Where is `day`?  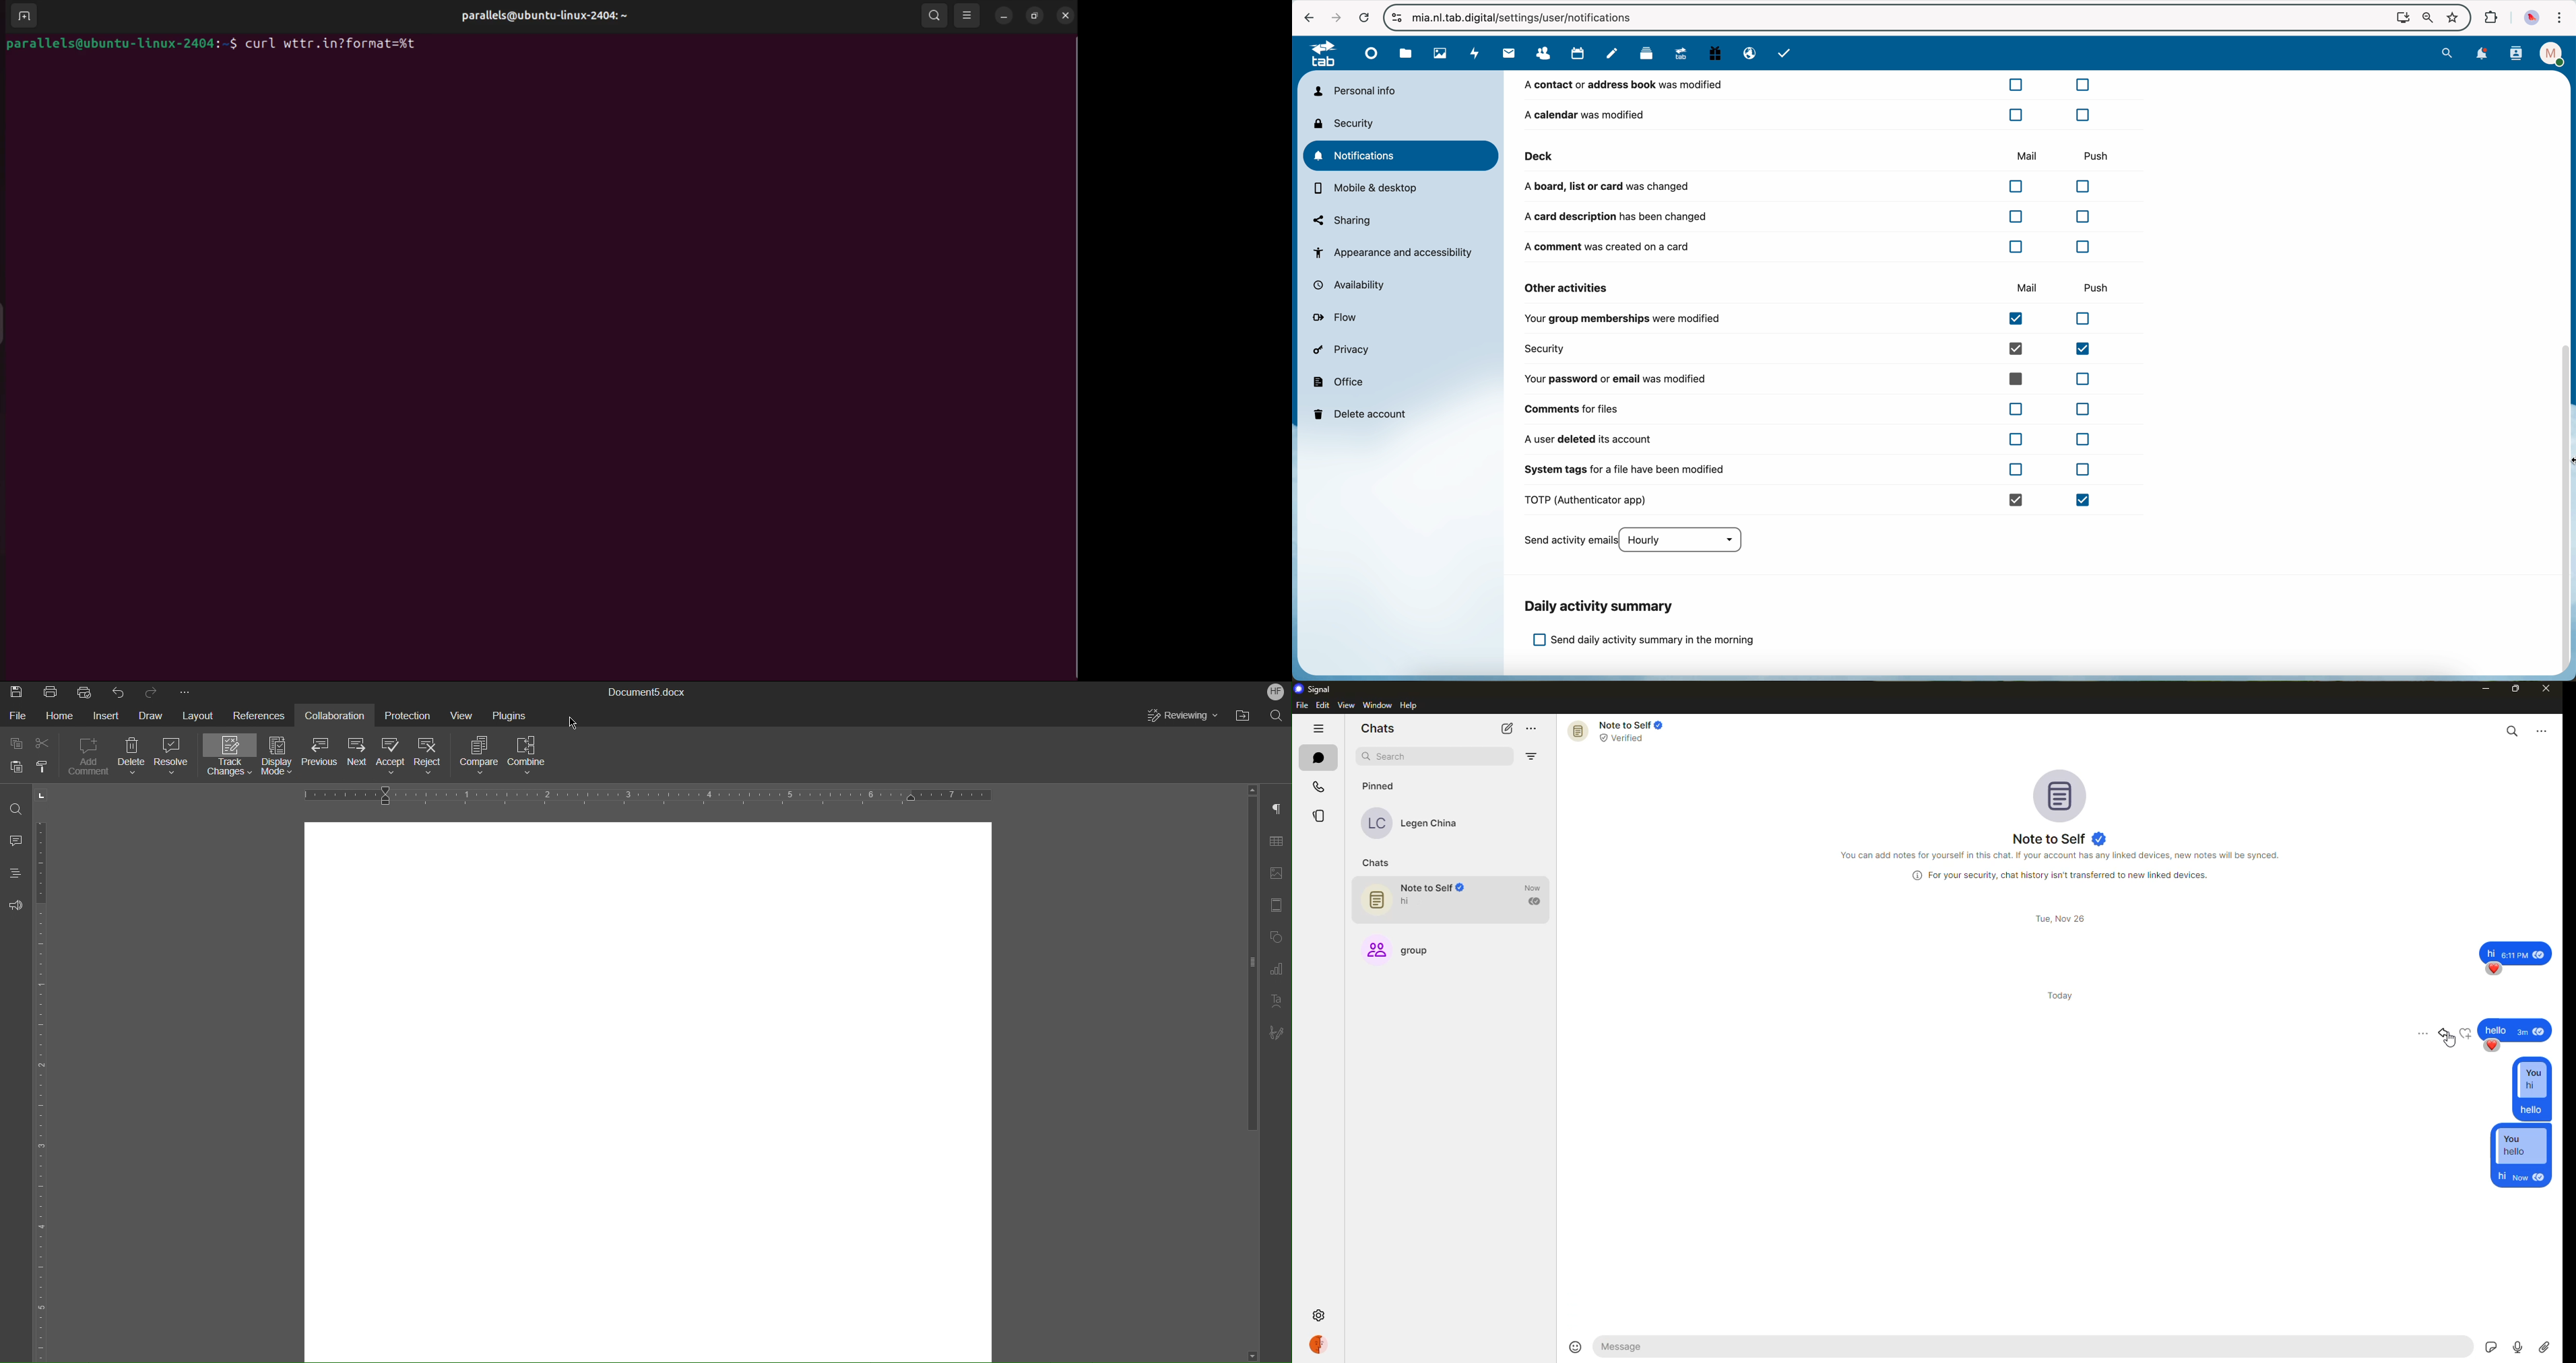 day is located at coordinates (2065, 994).